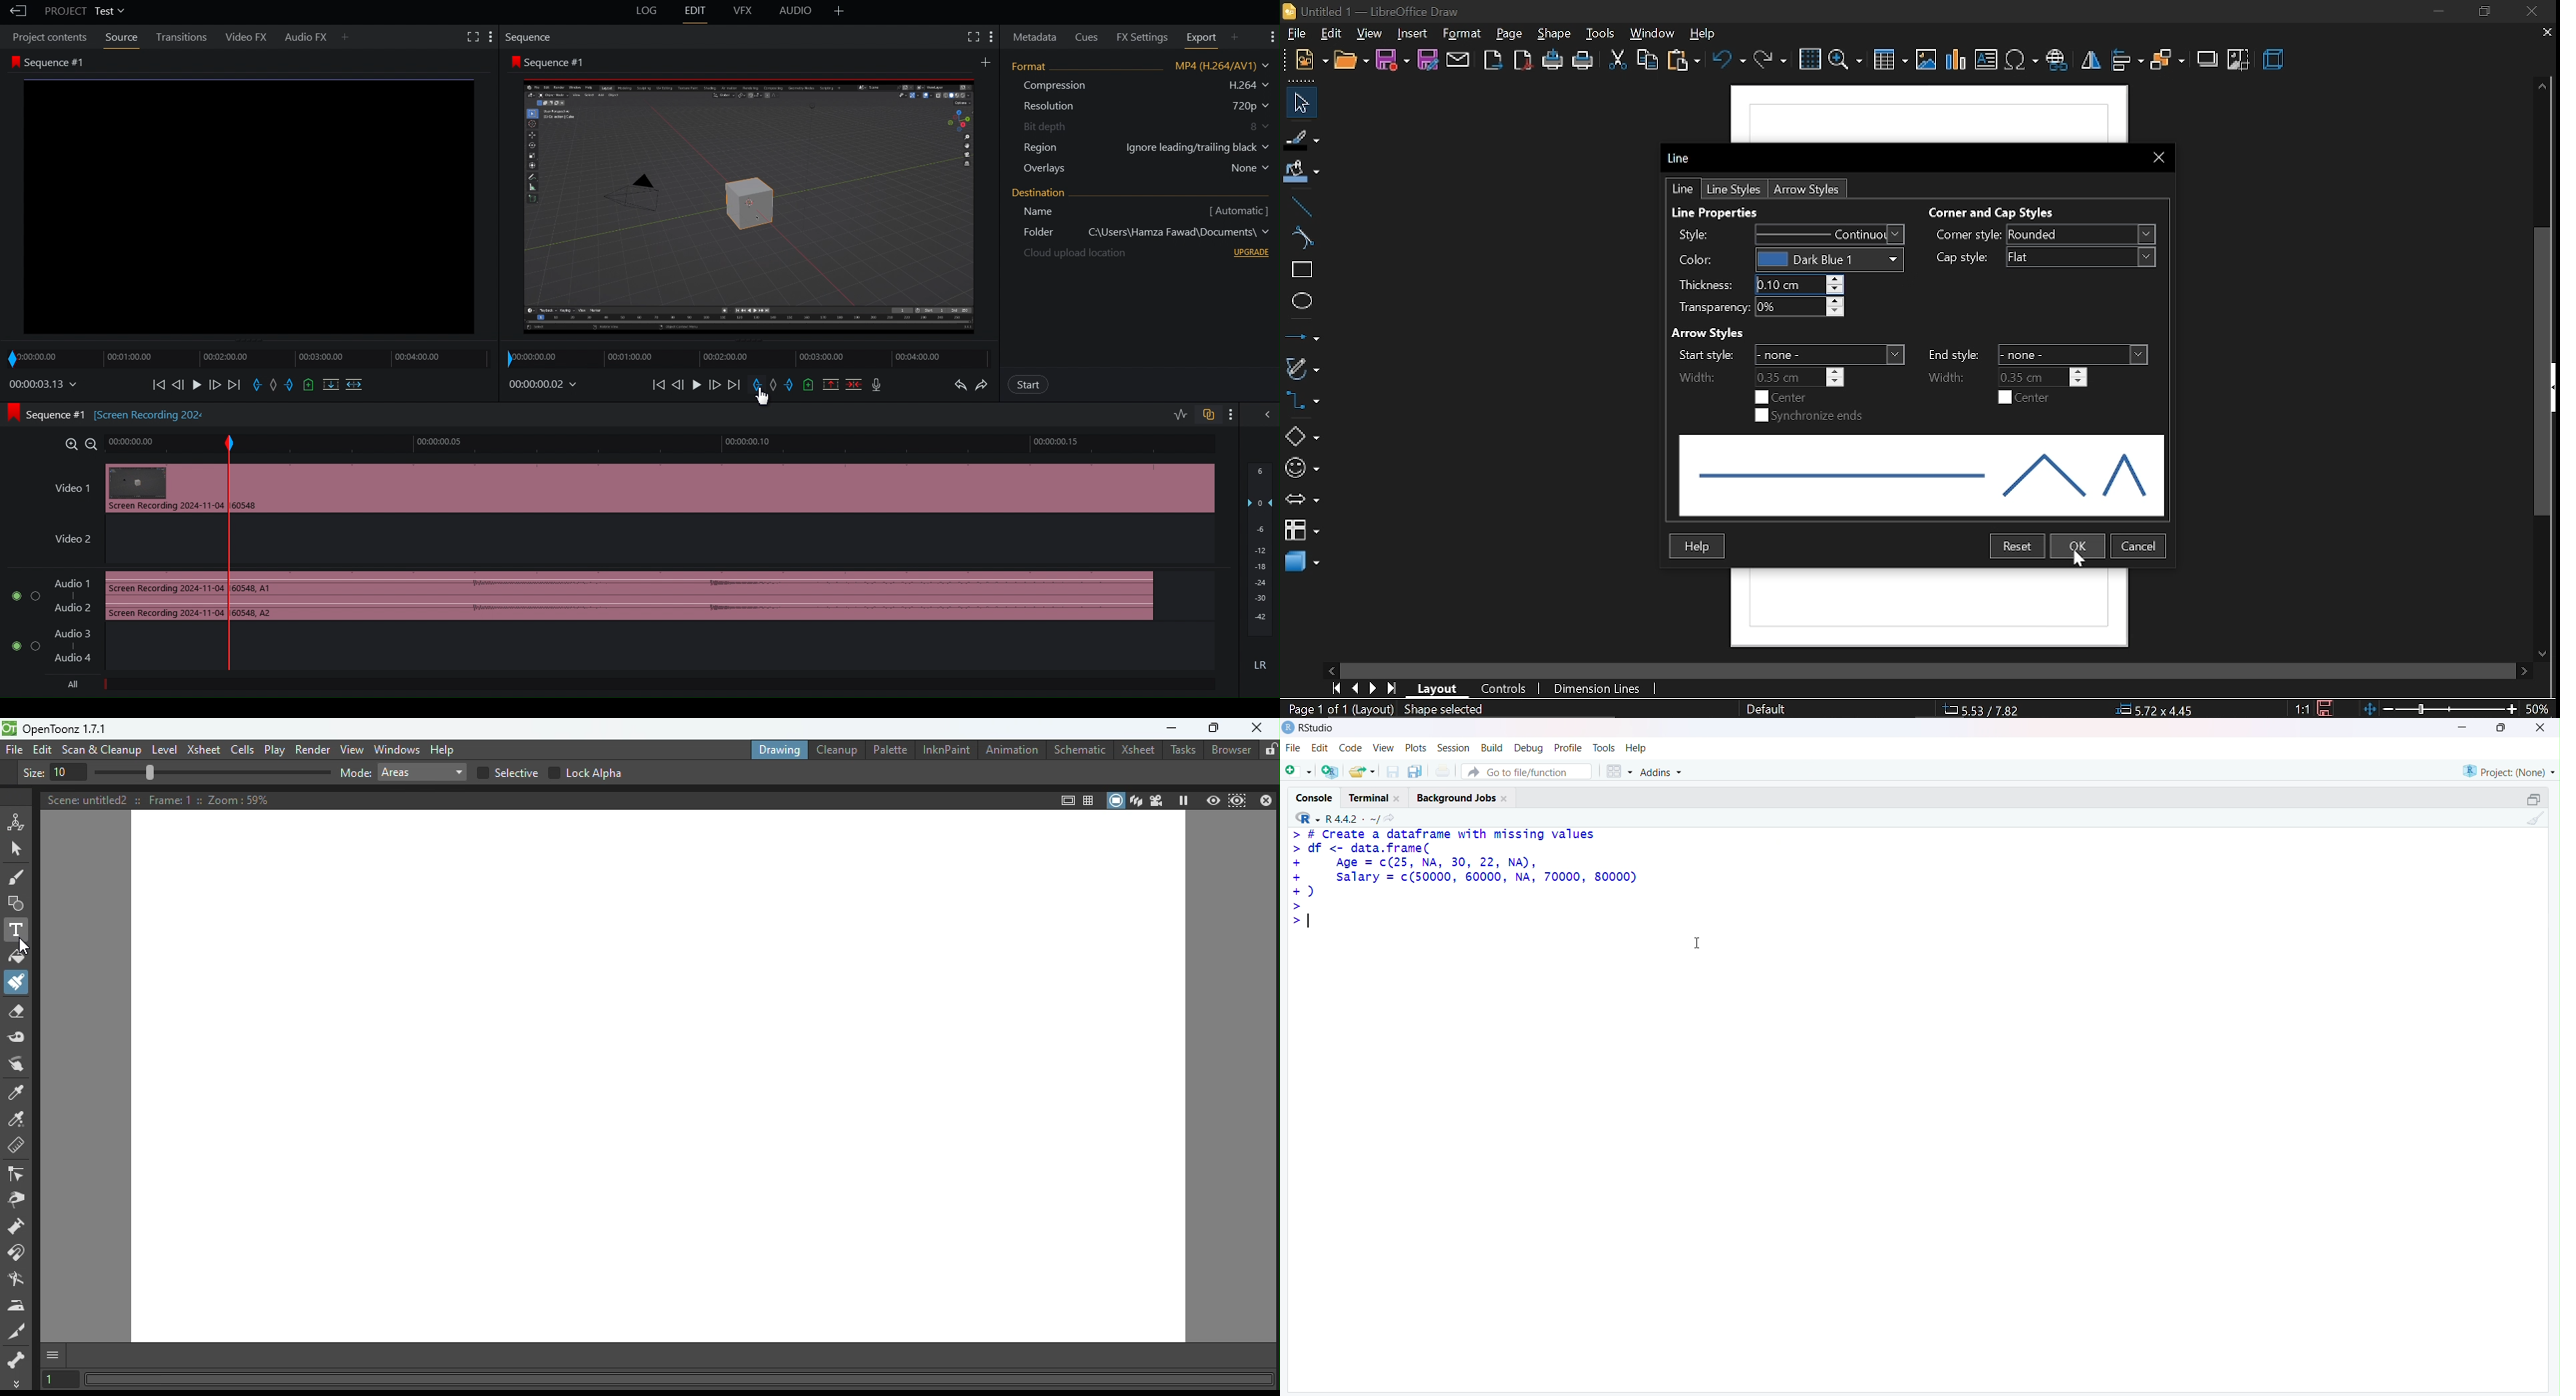 This screenshot has height=1400, width=2576. Describe the element at coordinates (157, 491) in the screenshot. I see `Video clip` at that location.